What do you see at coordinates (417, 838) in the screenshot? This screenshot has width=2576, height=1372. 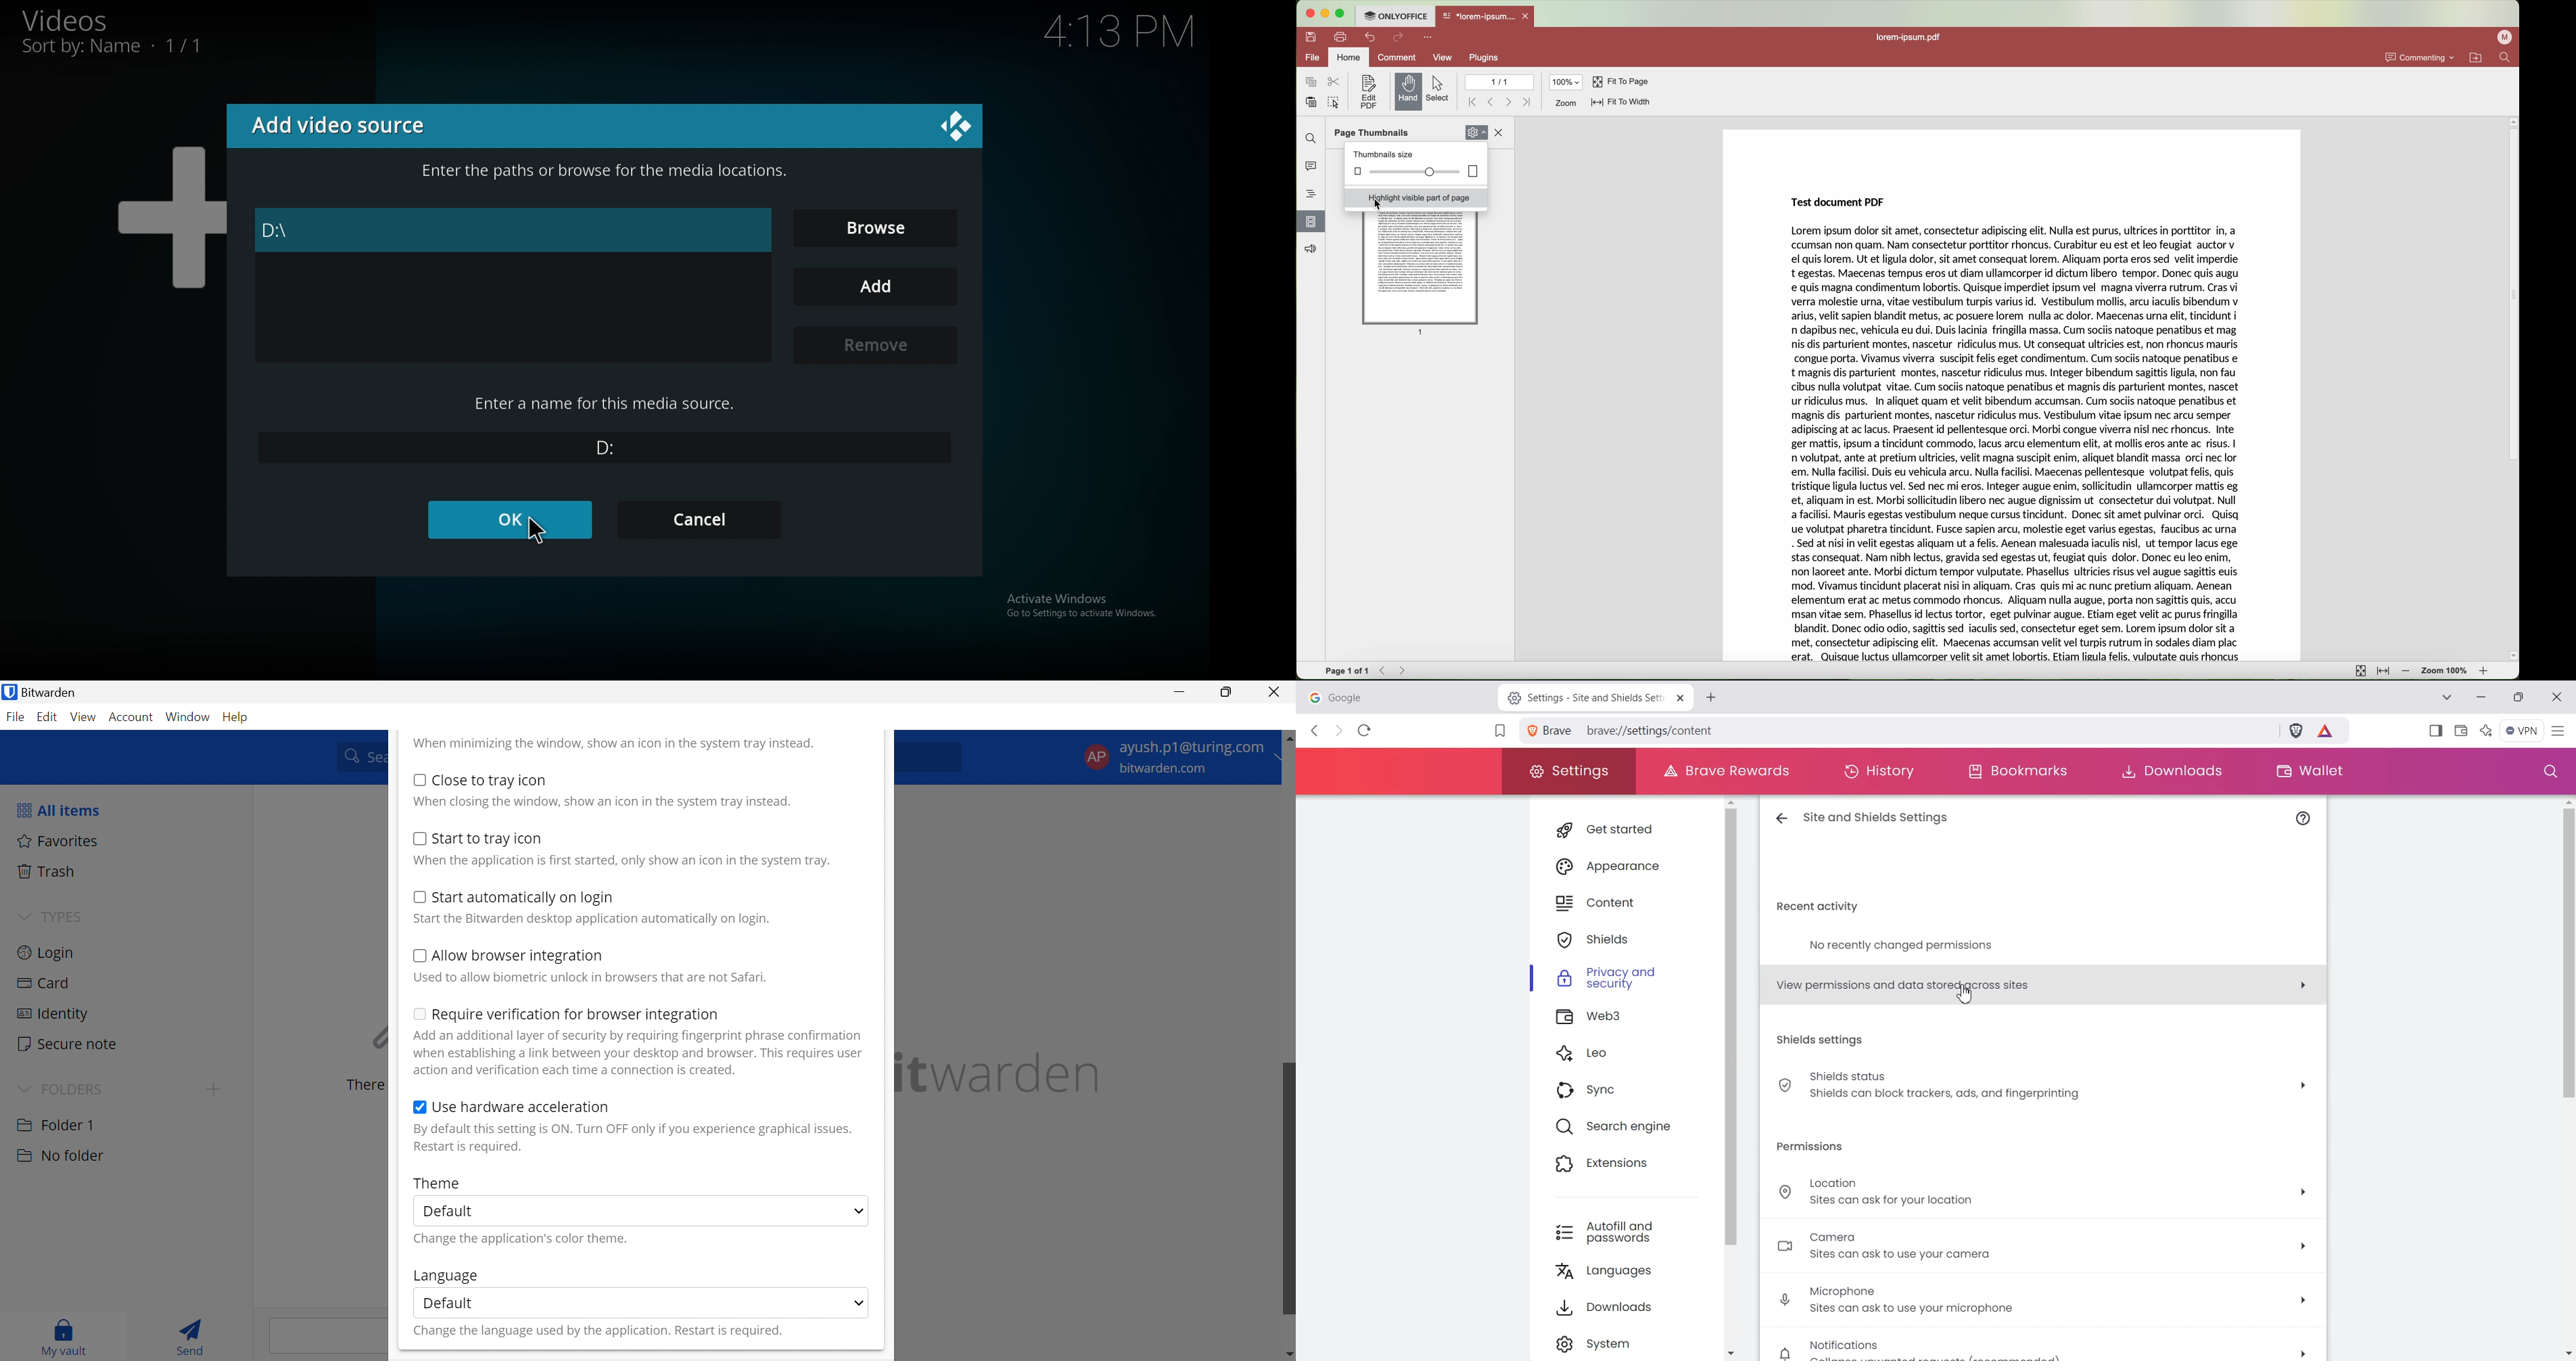 I see `Checkbox` at bounding box center [417, 838].